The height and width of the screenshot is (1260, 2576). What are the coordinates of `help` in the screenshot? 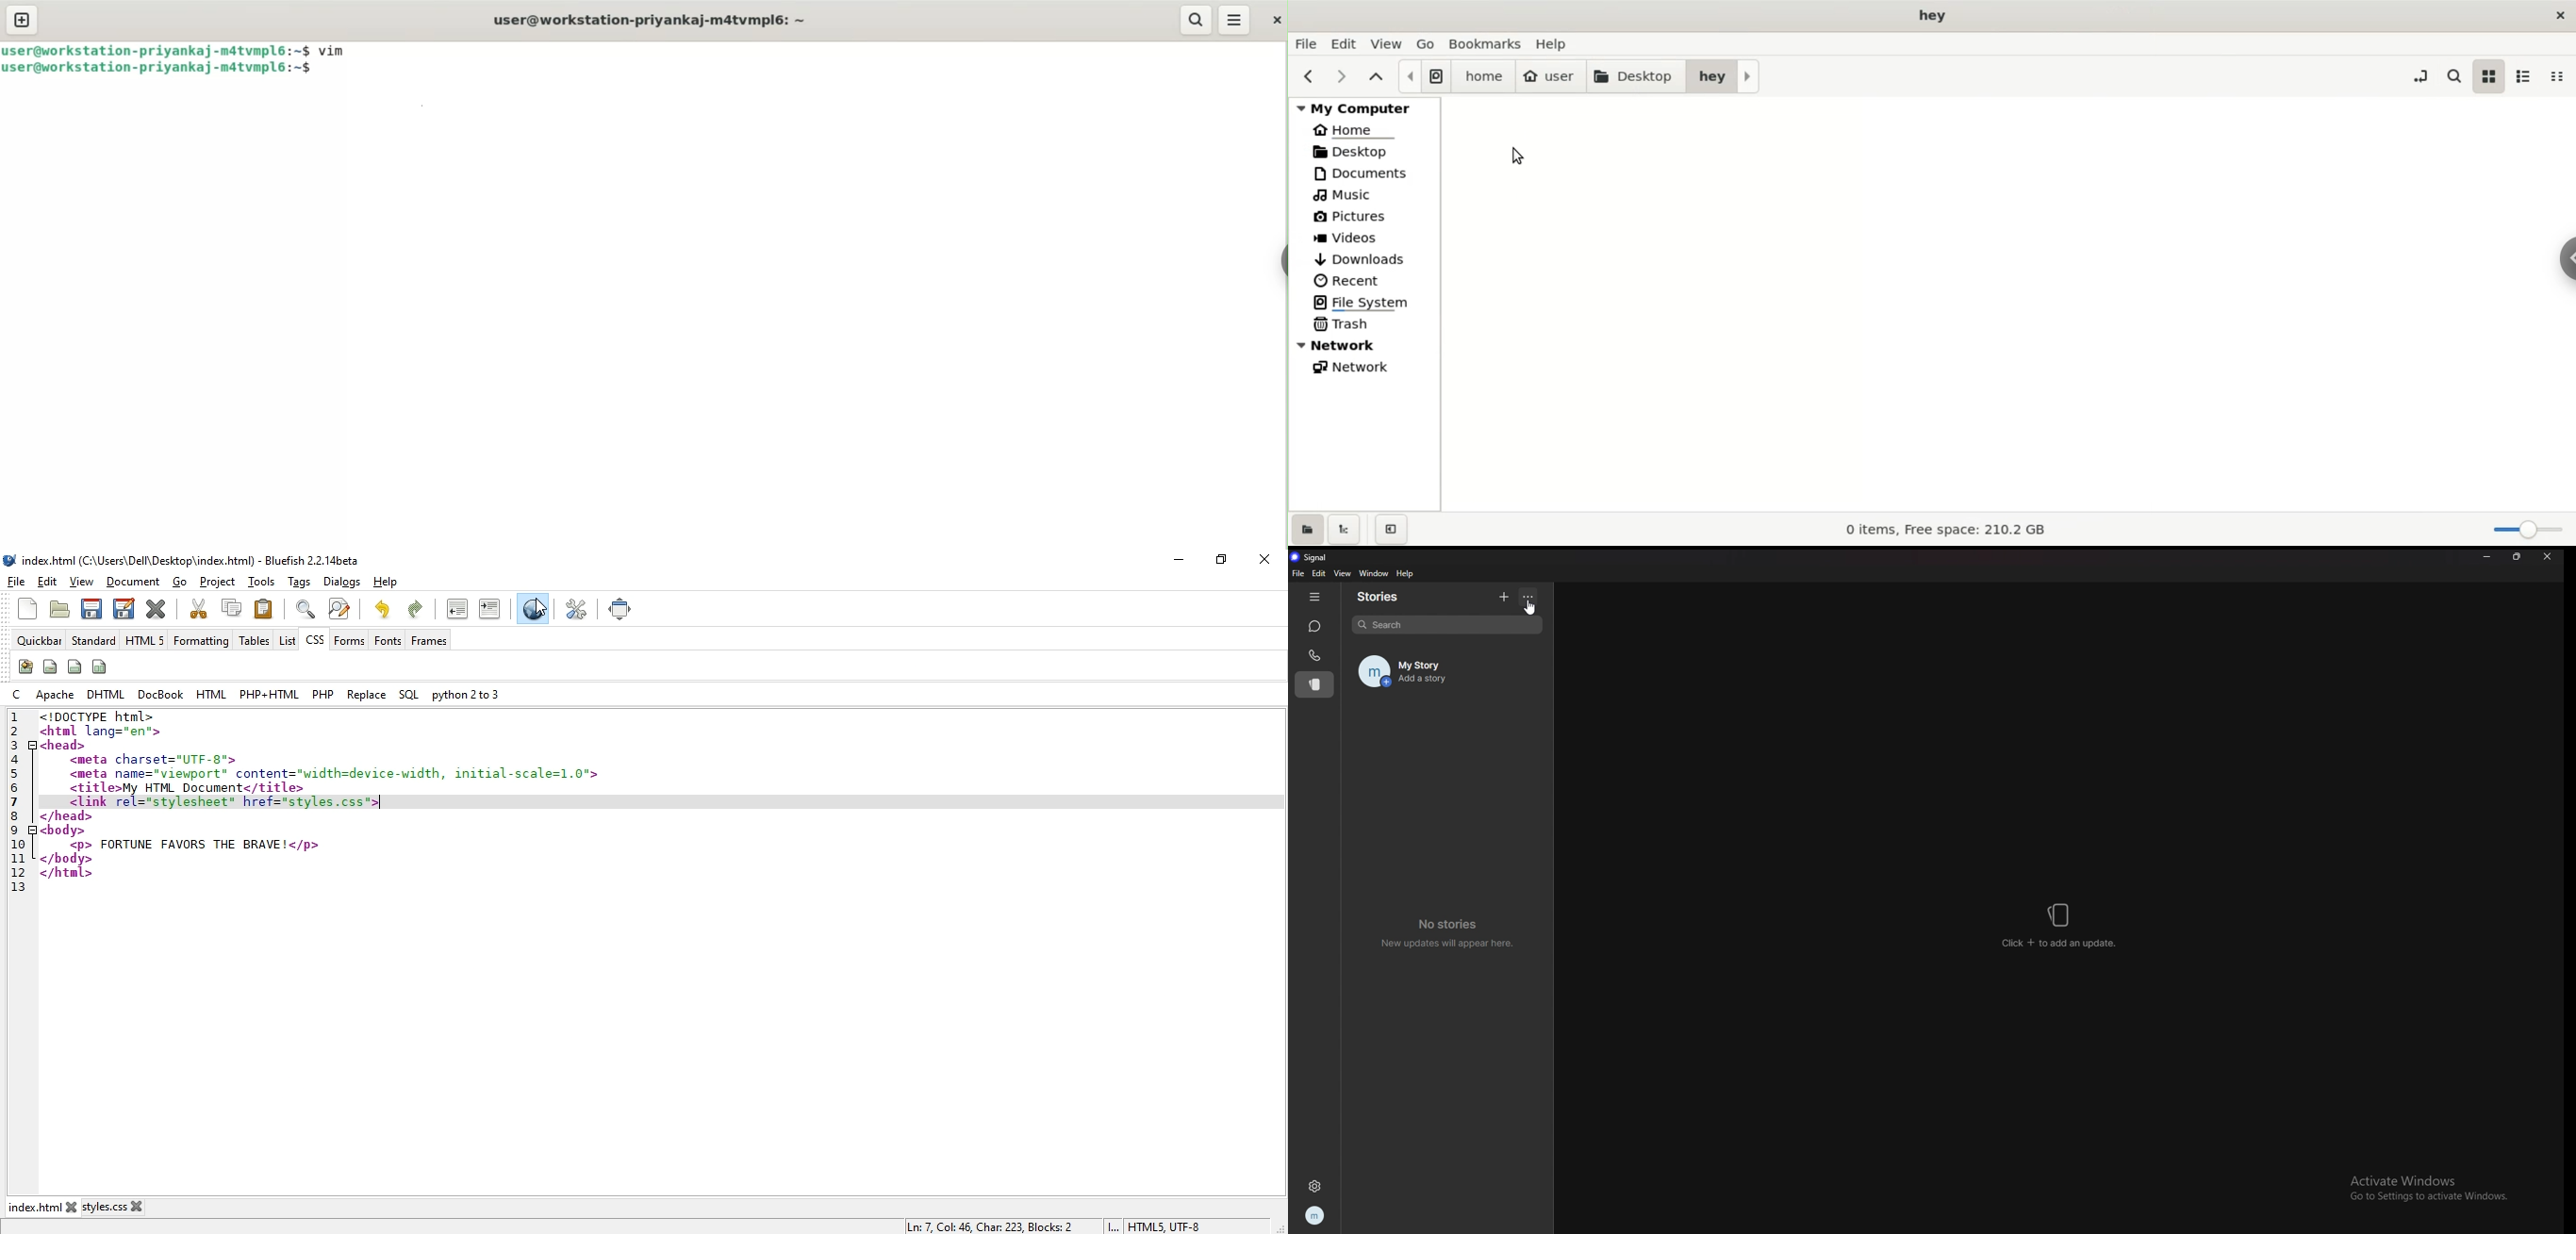 It's located at (1406, 574).